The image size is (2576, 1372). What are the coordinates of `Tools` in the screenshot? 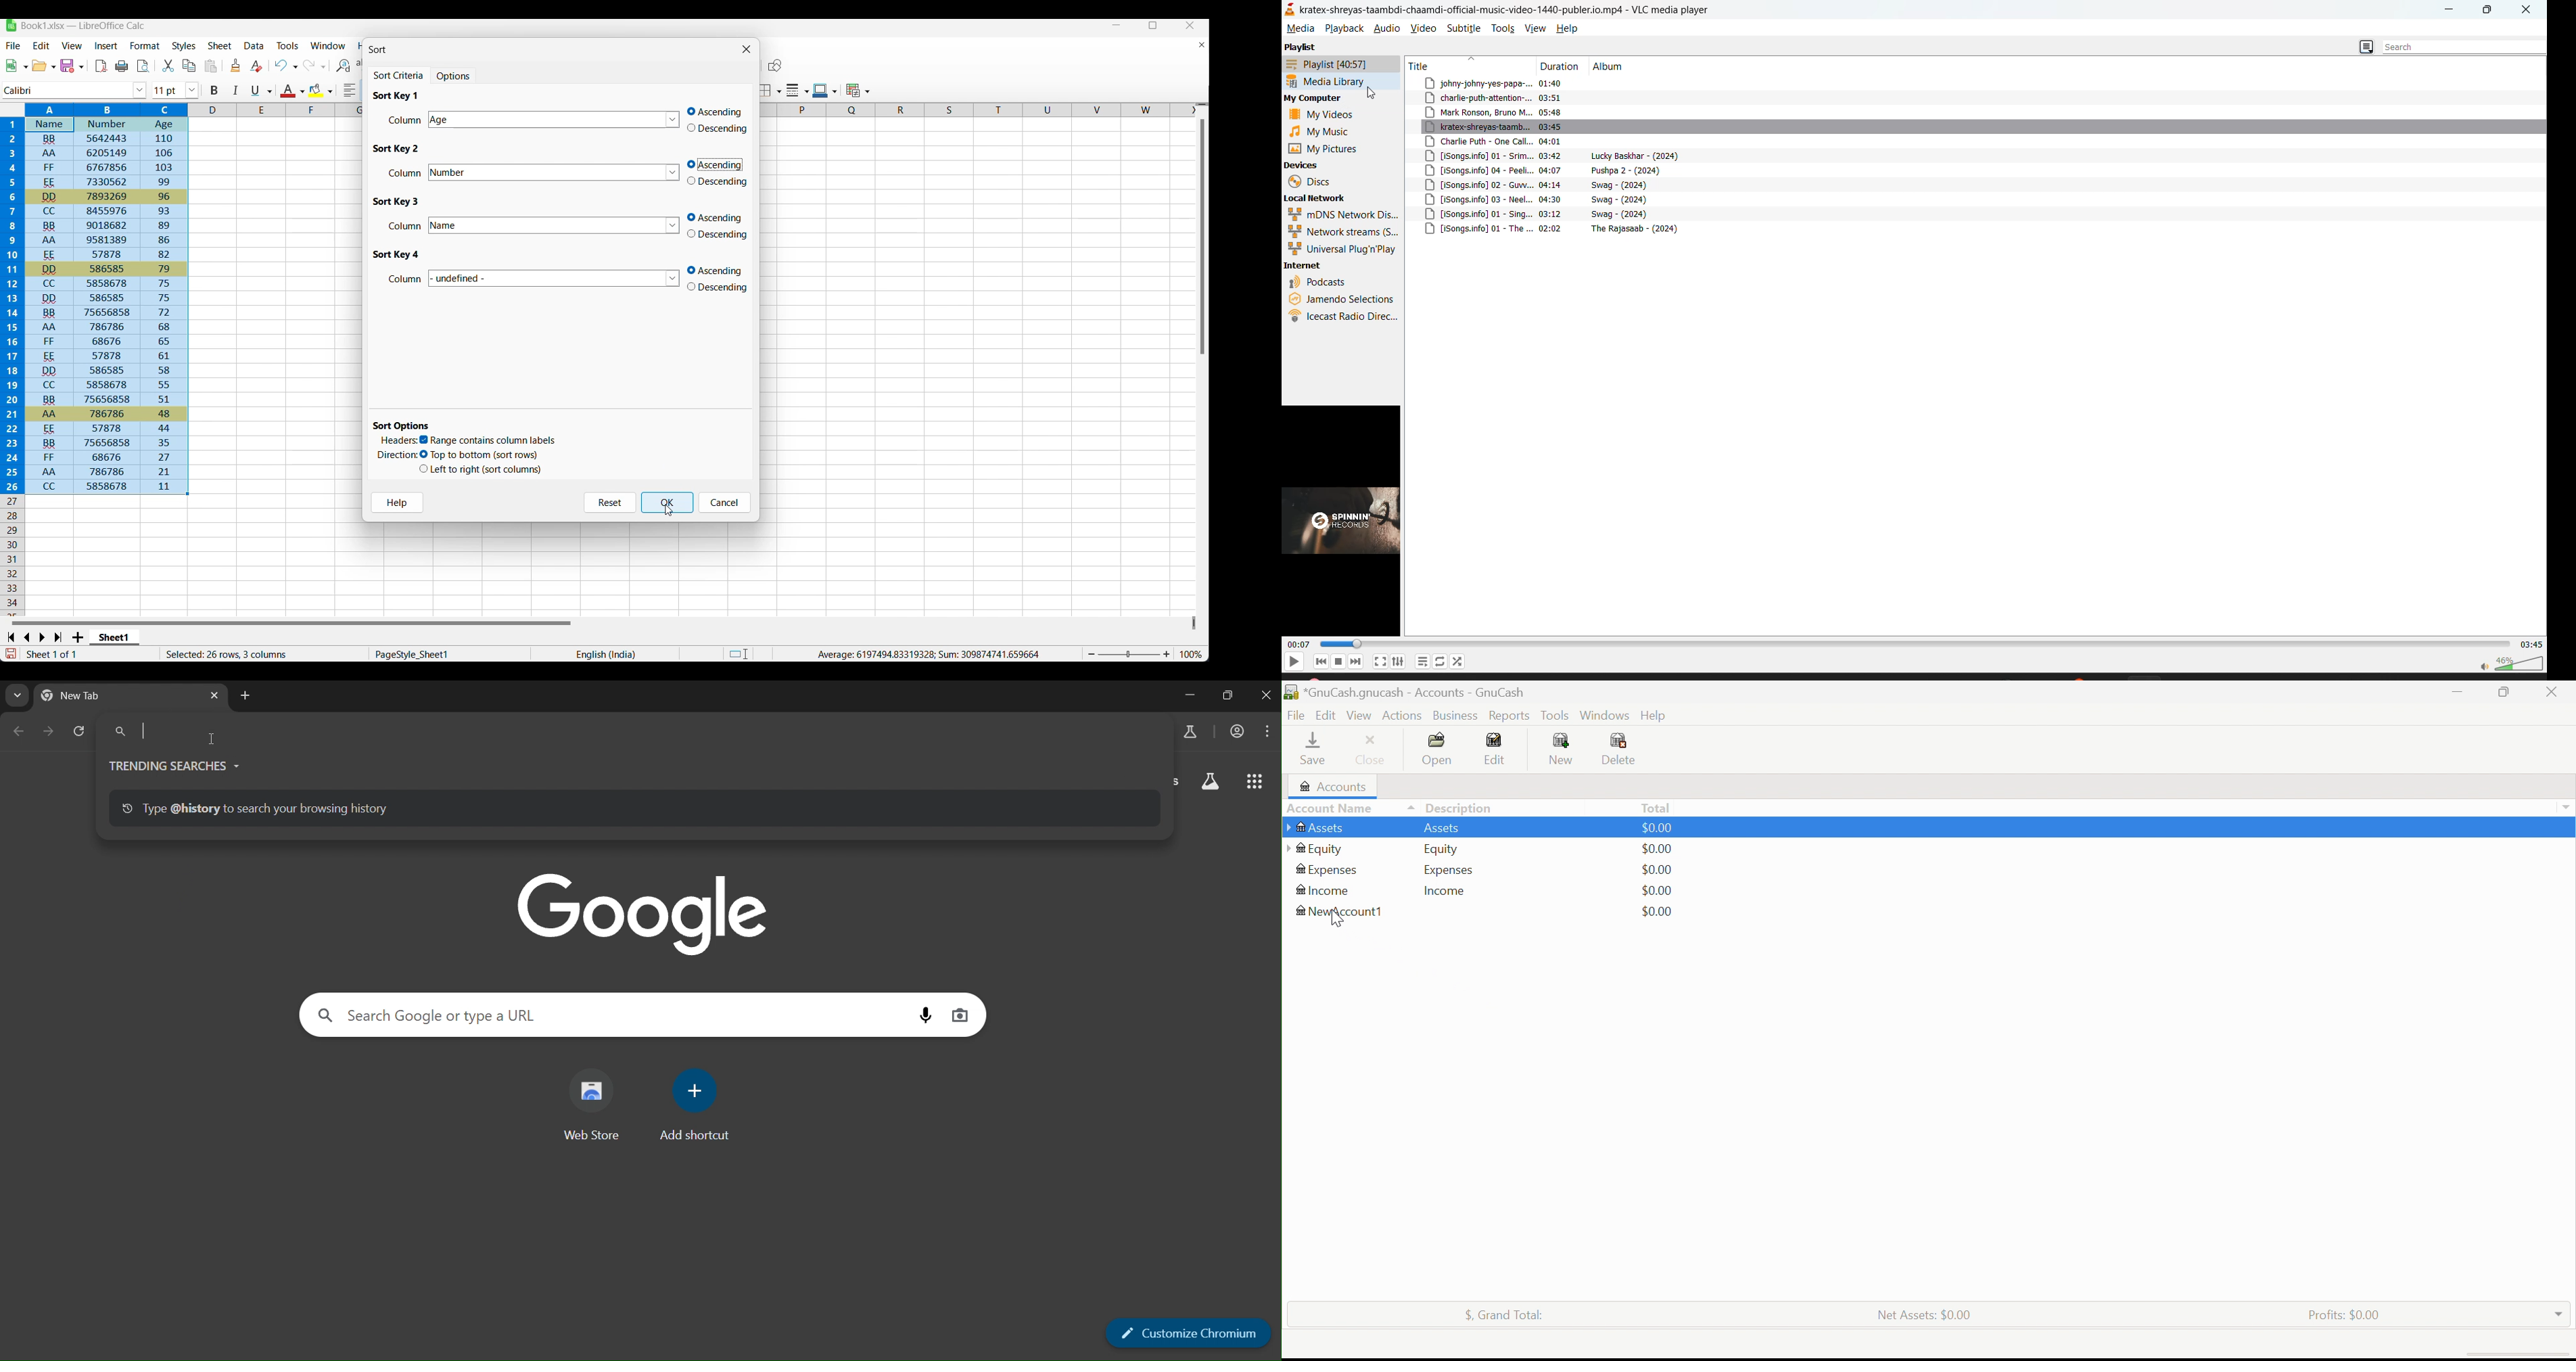 It's located at (1556, 714).